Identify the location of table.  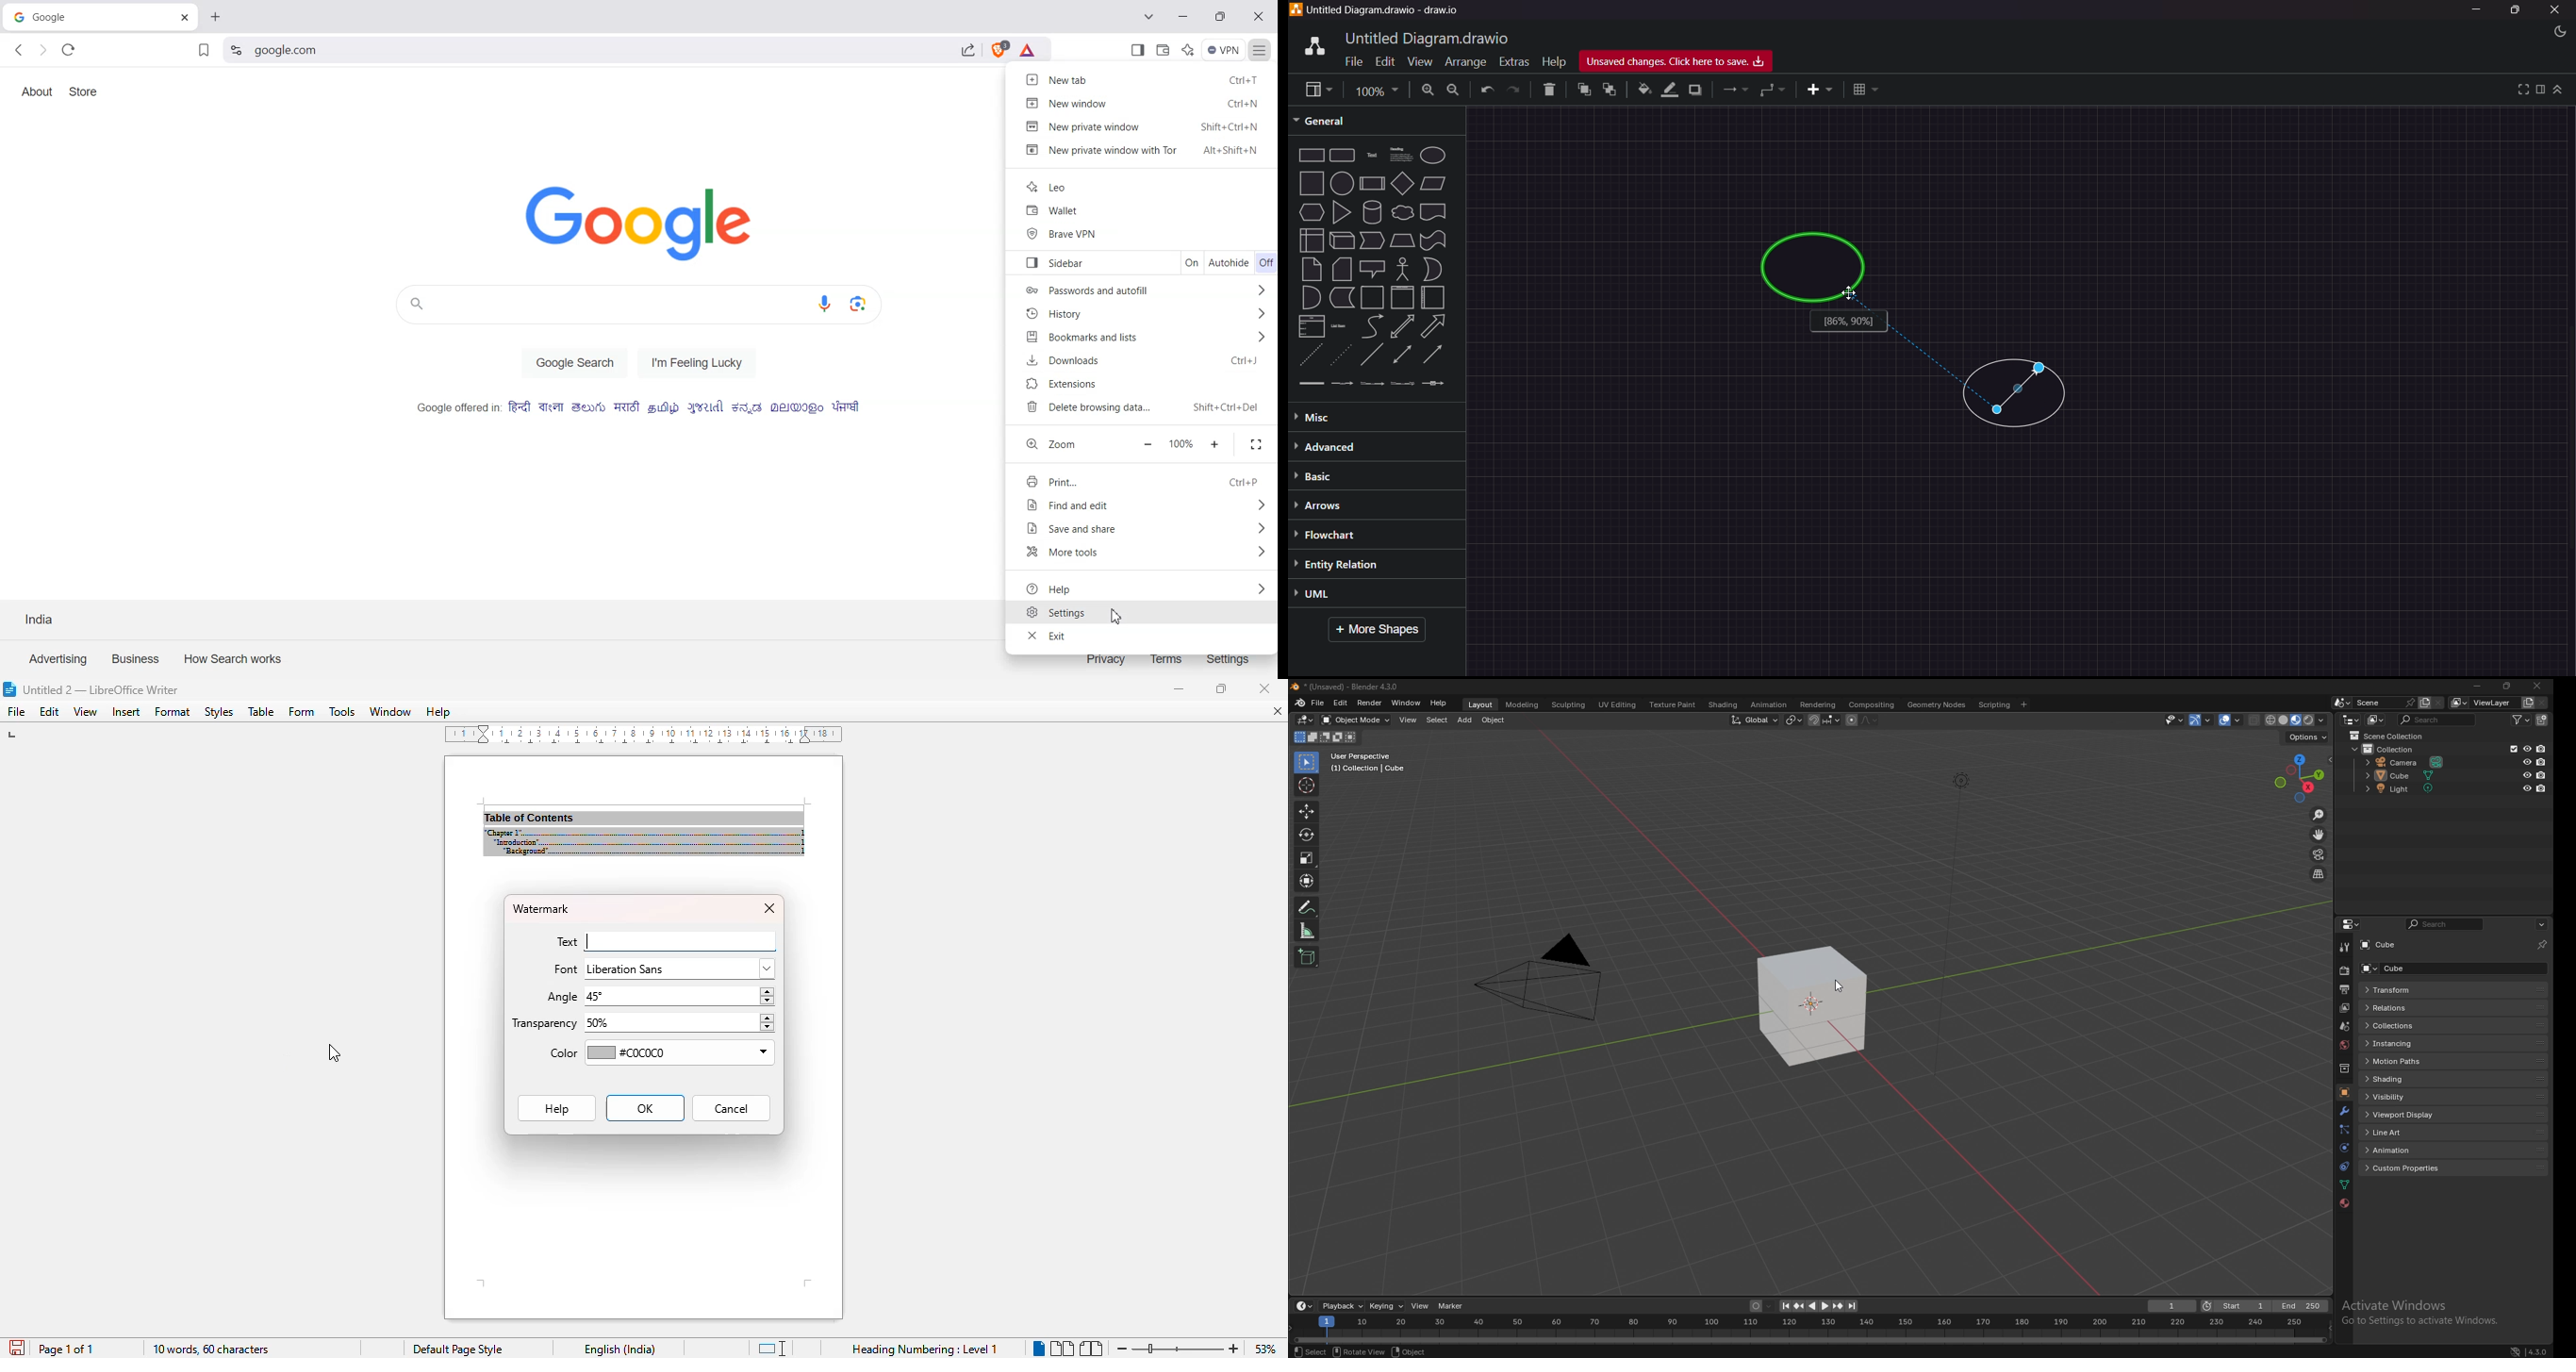
(1866, 89).